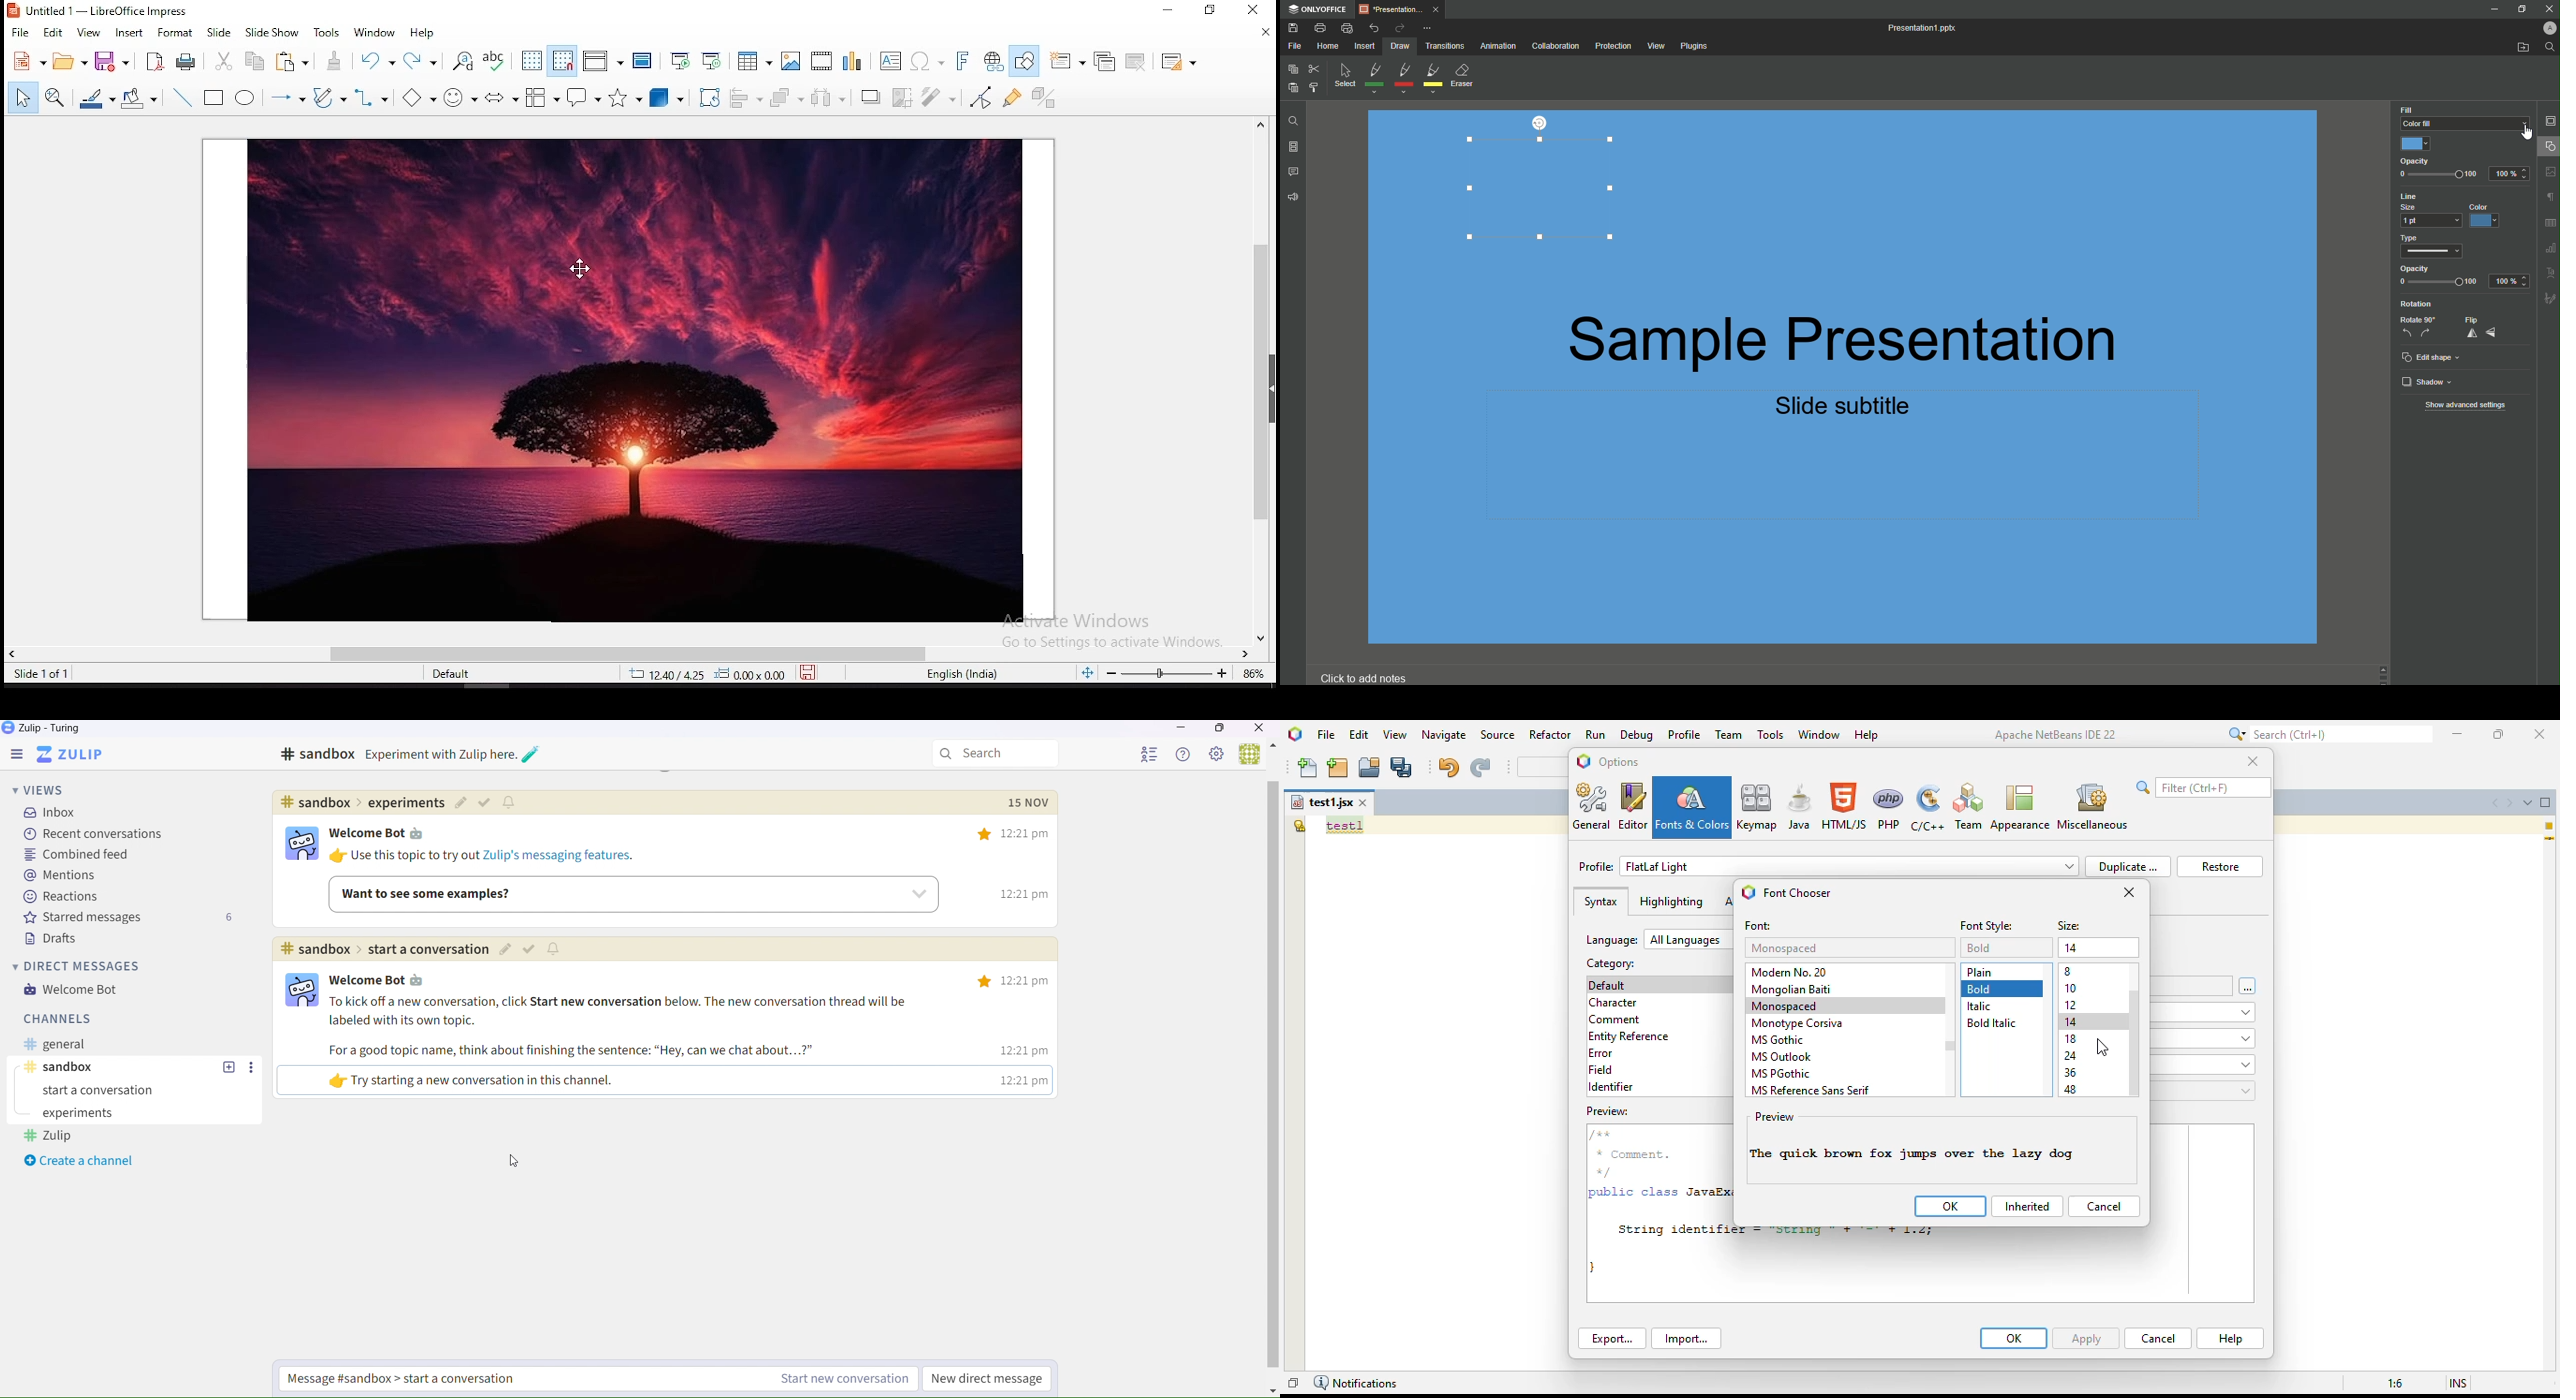 Image resolution: width=2576 pixels, height=1400 pixels. I want to click on crop image, so click(904, 98).